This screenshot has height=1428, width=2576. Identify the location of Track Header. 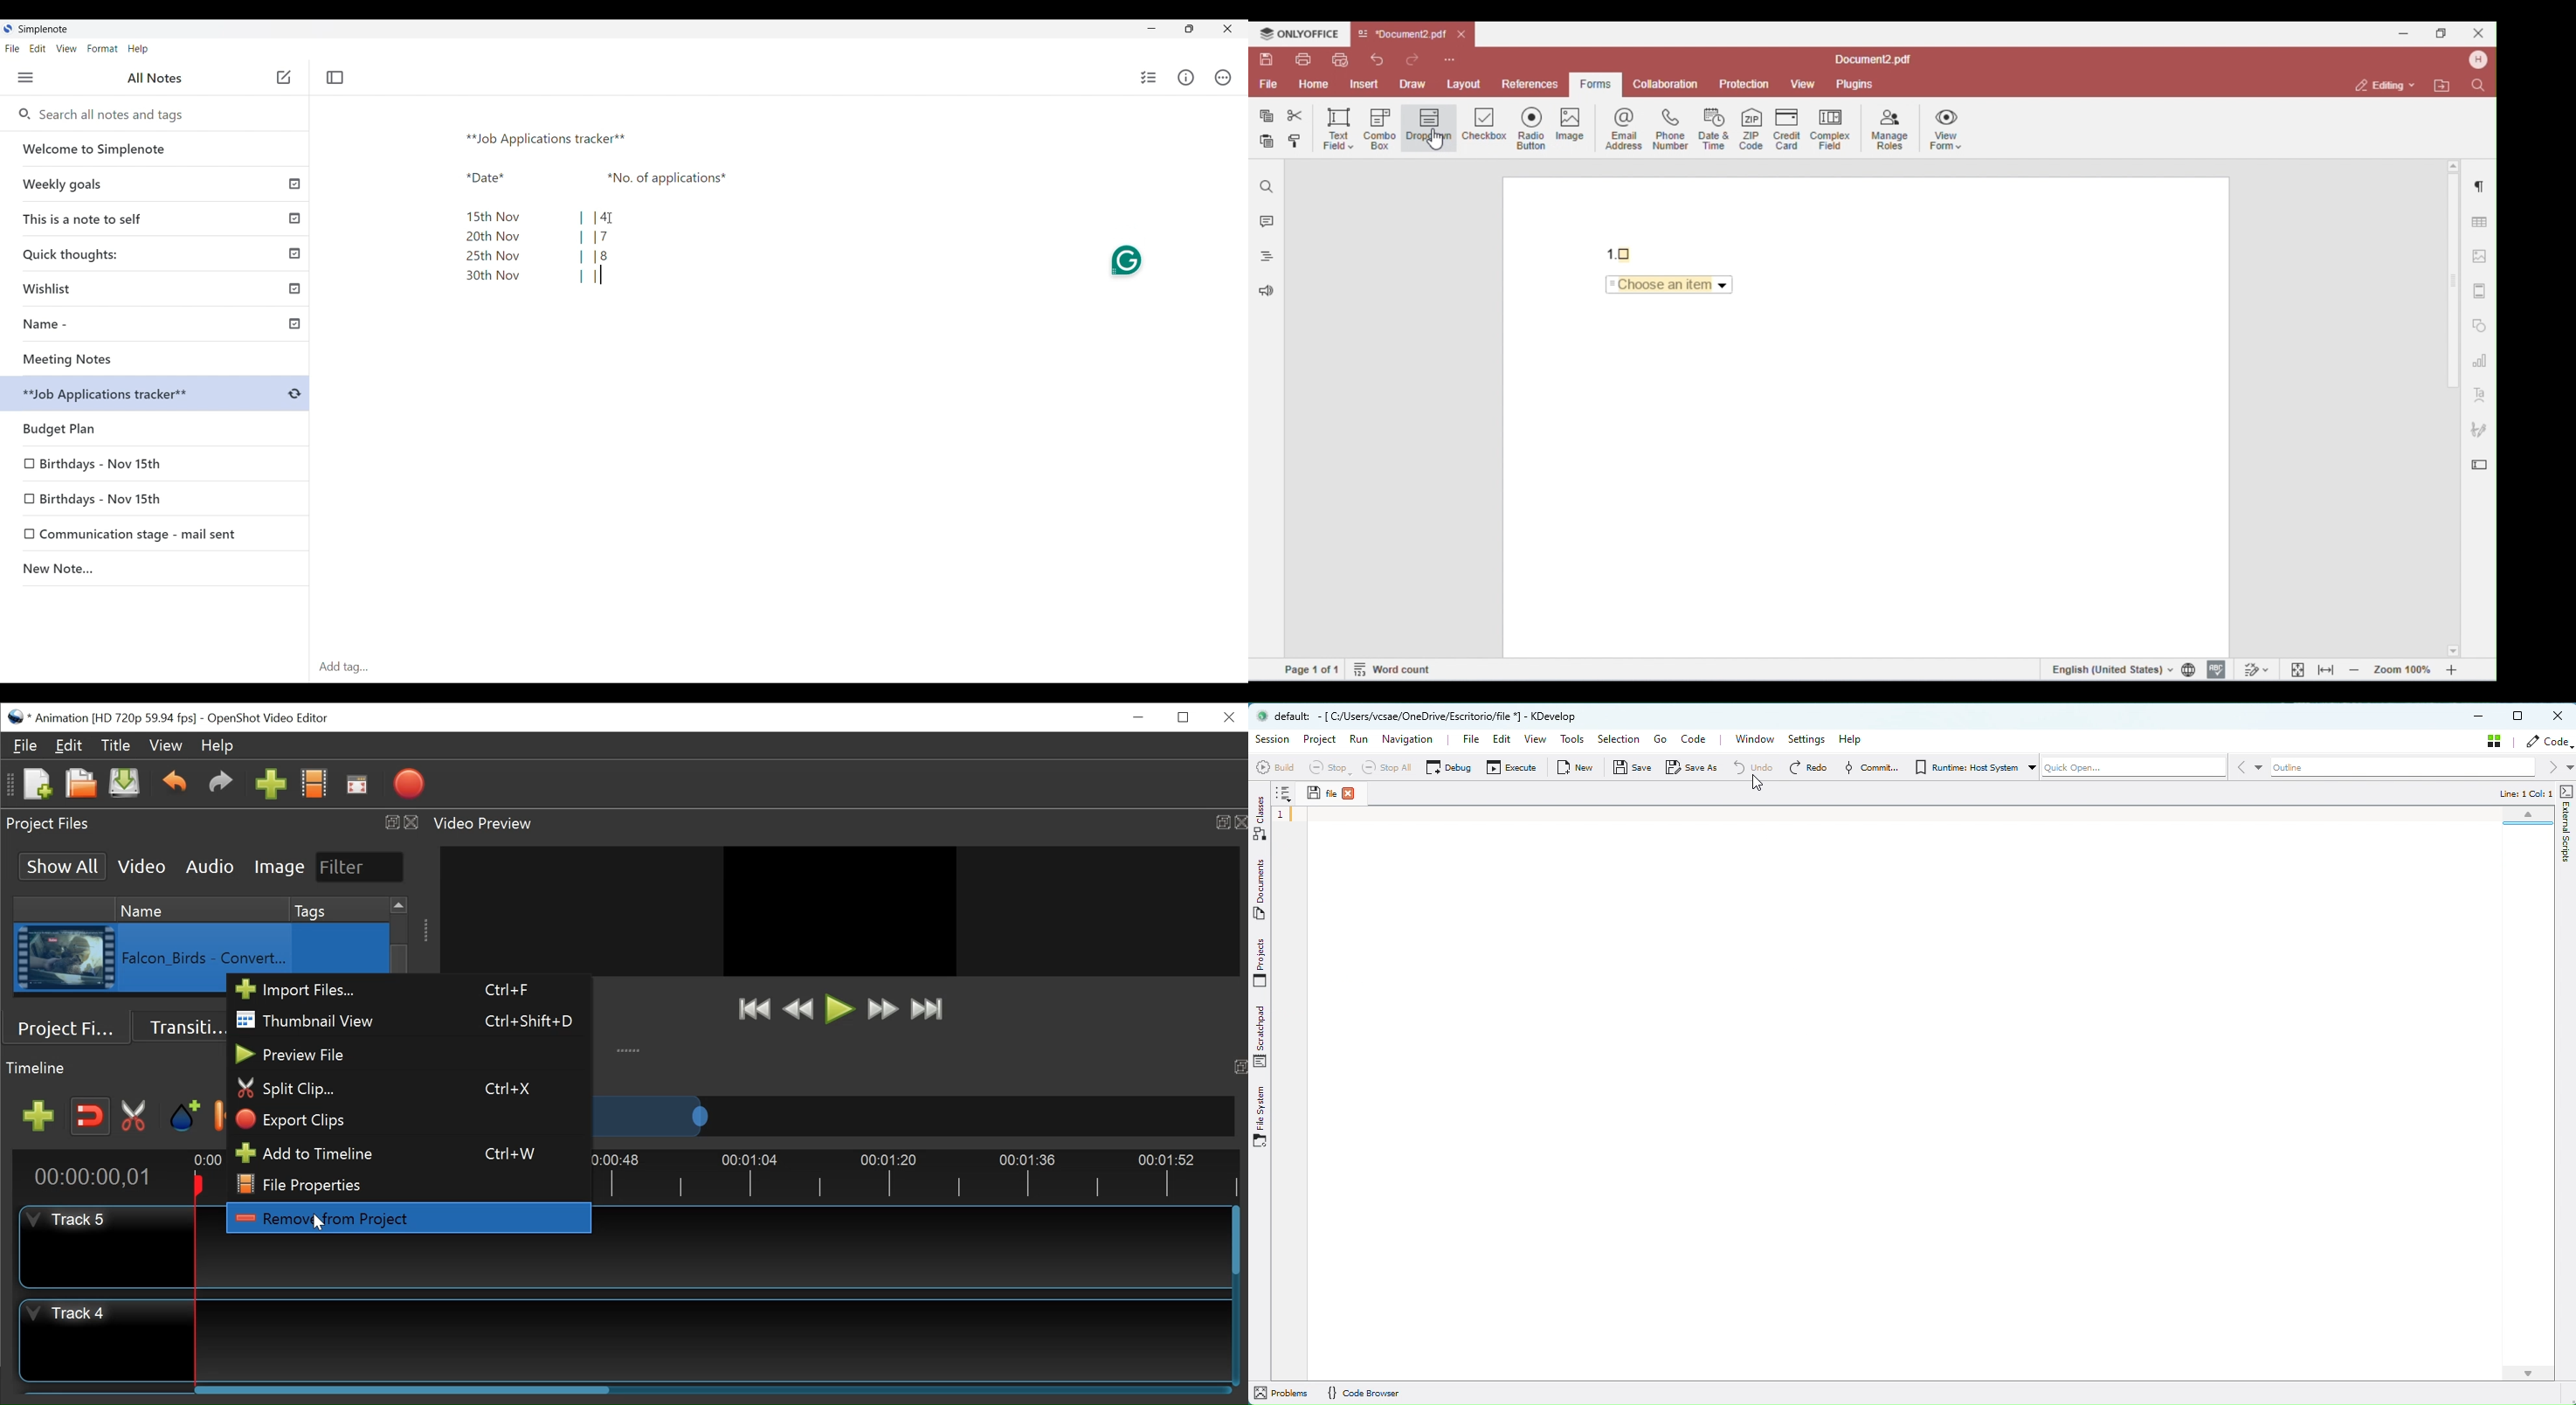
(72, 1220).